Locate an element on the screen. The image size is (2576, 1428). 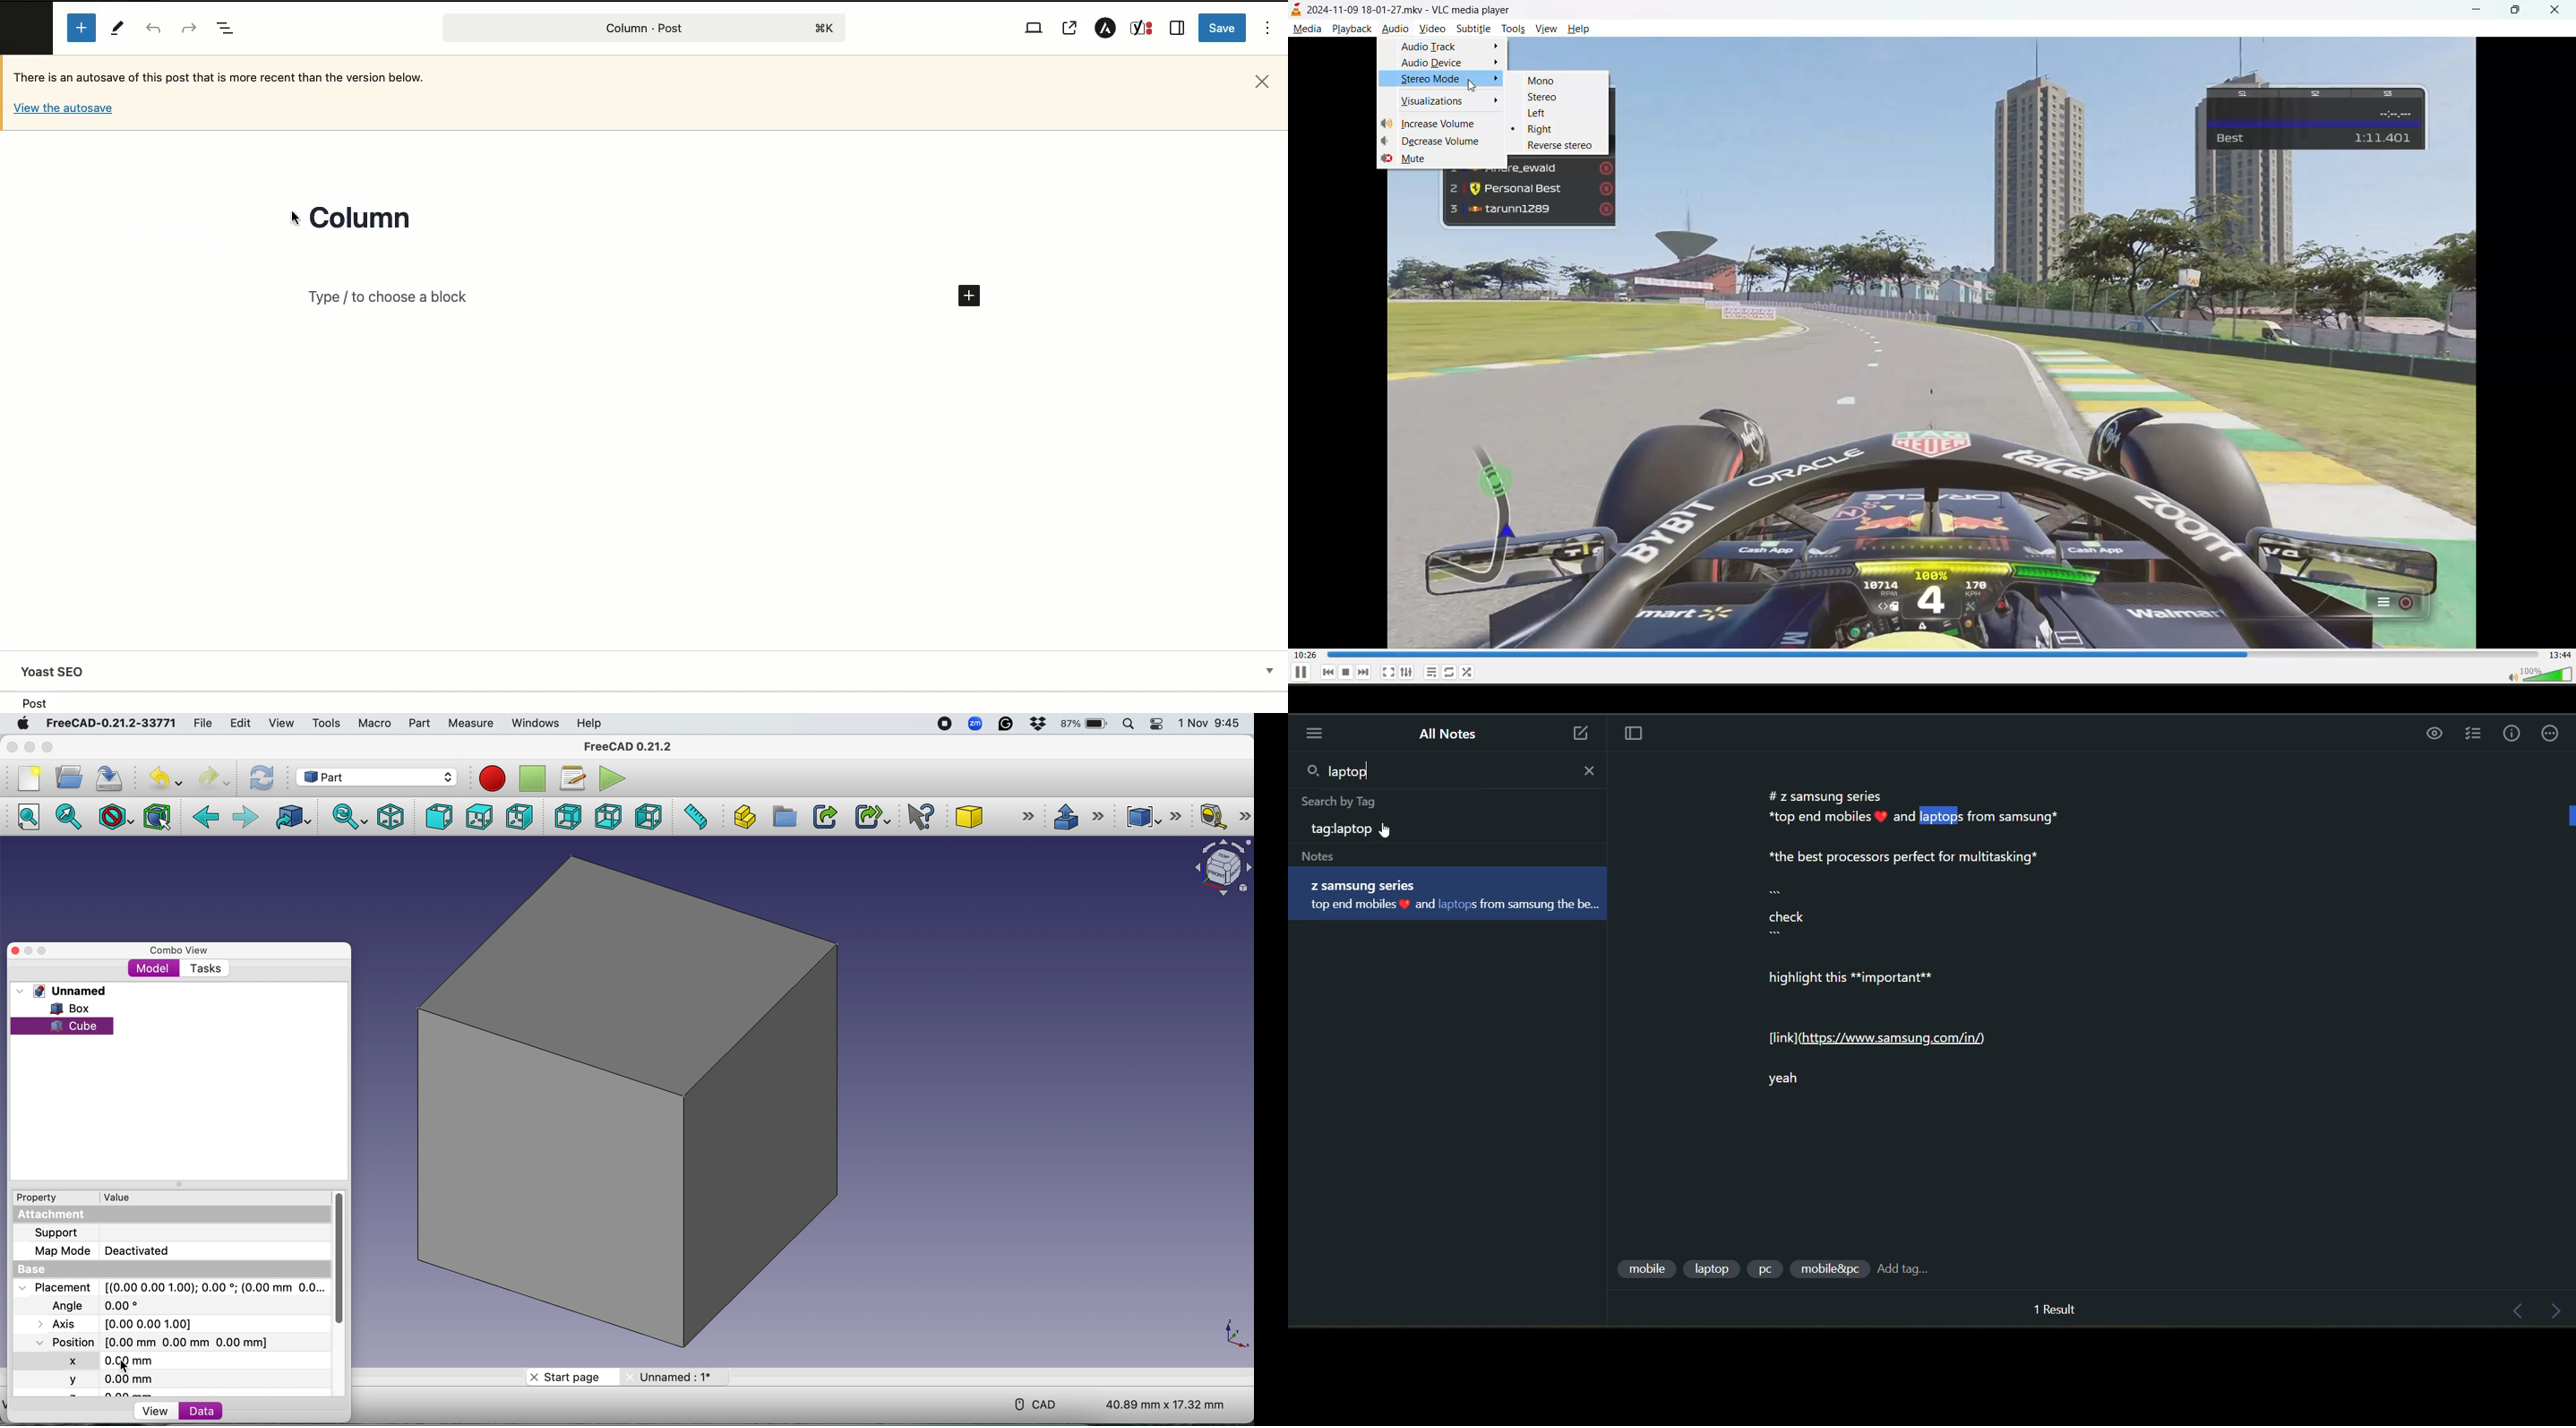
maximize is located at coordinates (2518, 11).